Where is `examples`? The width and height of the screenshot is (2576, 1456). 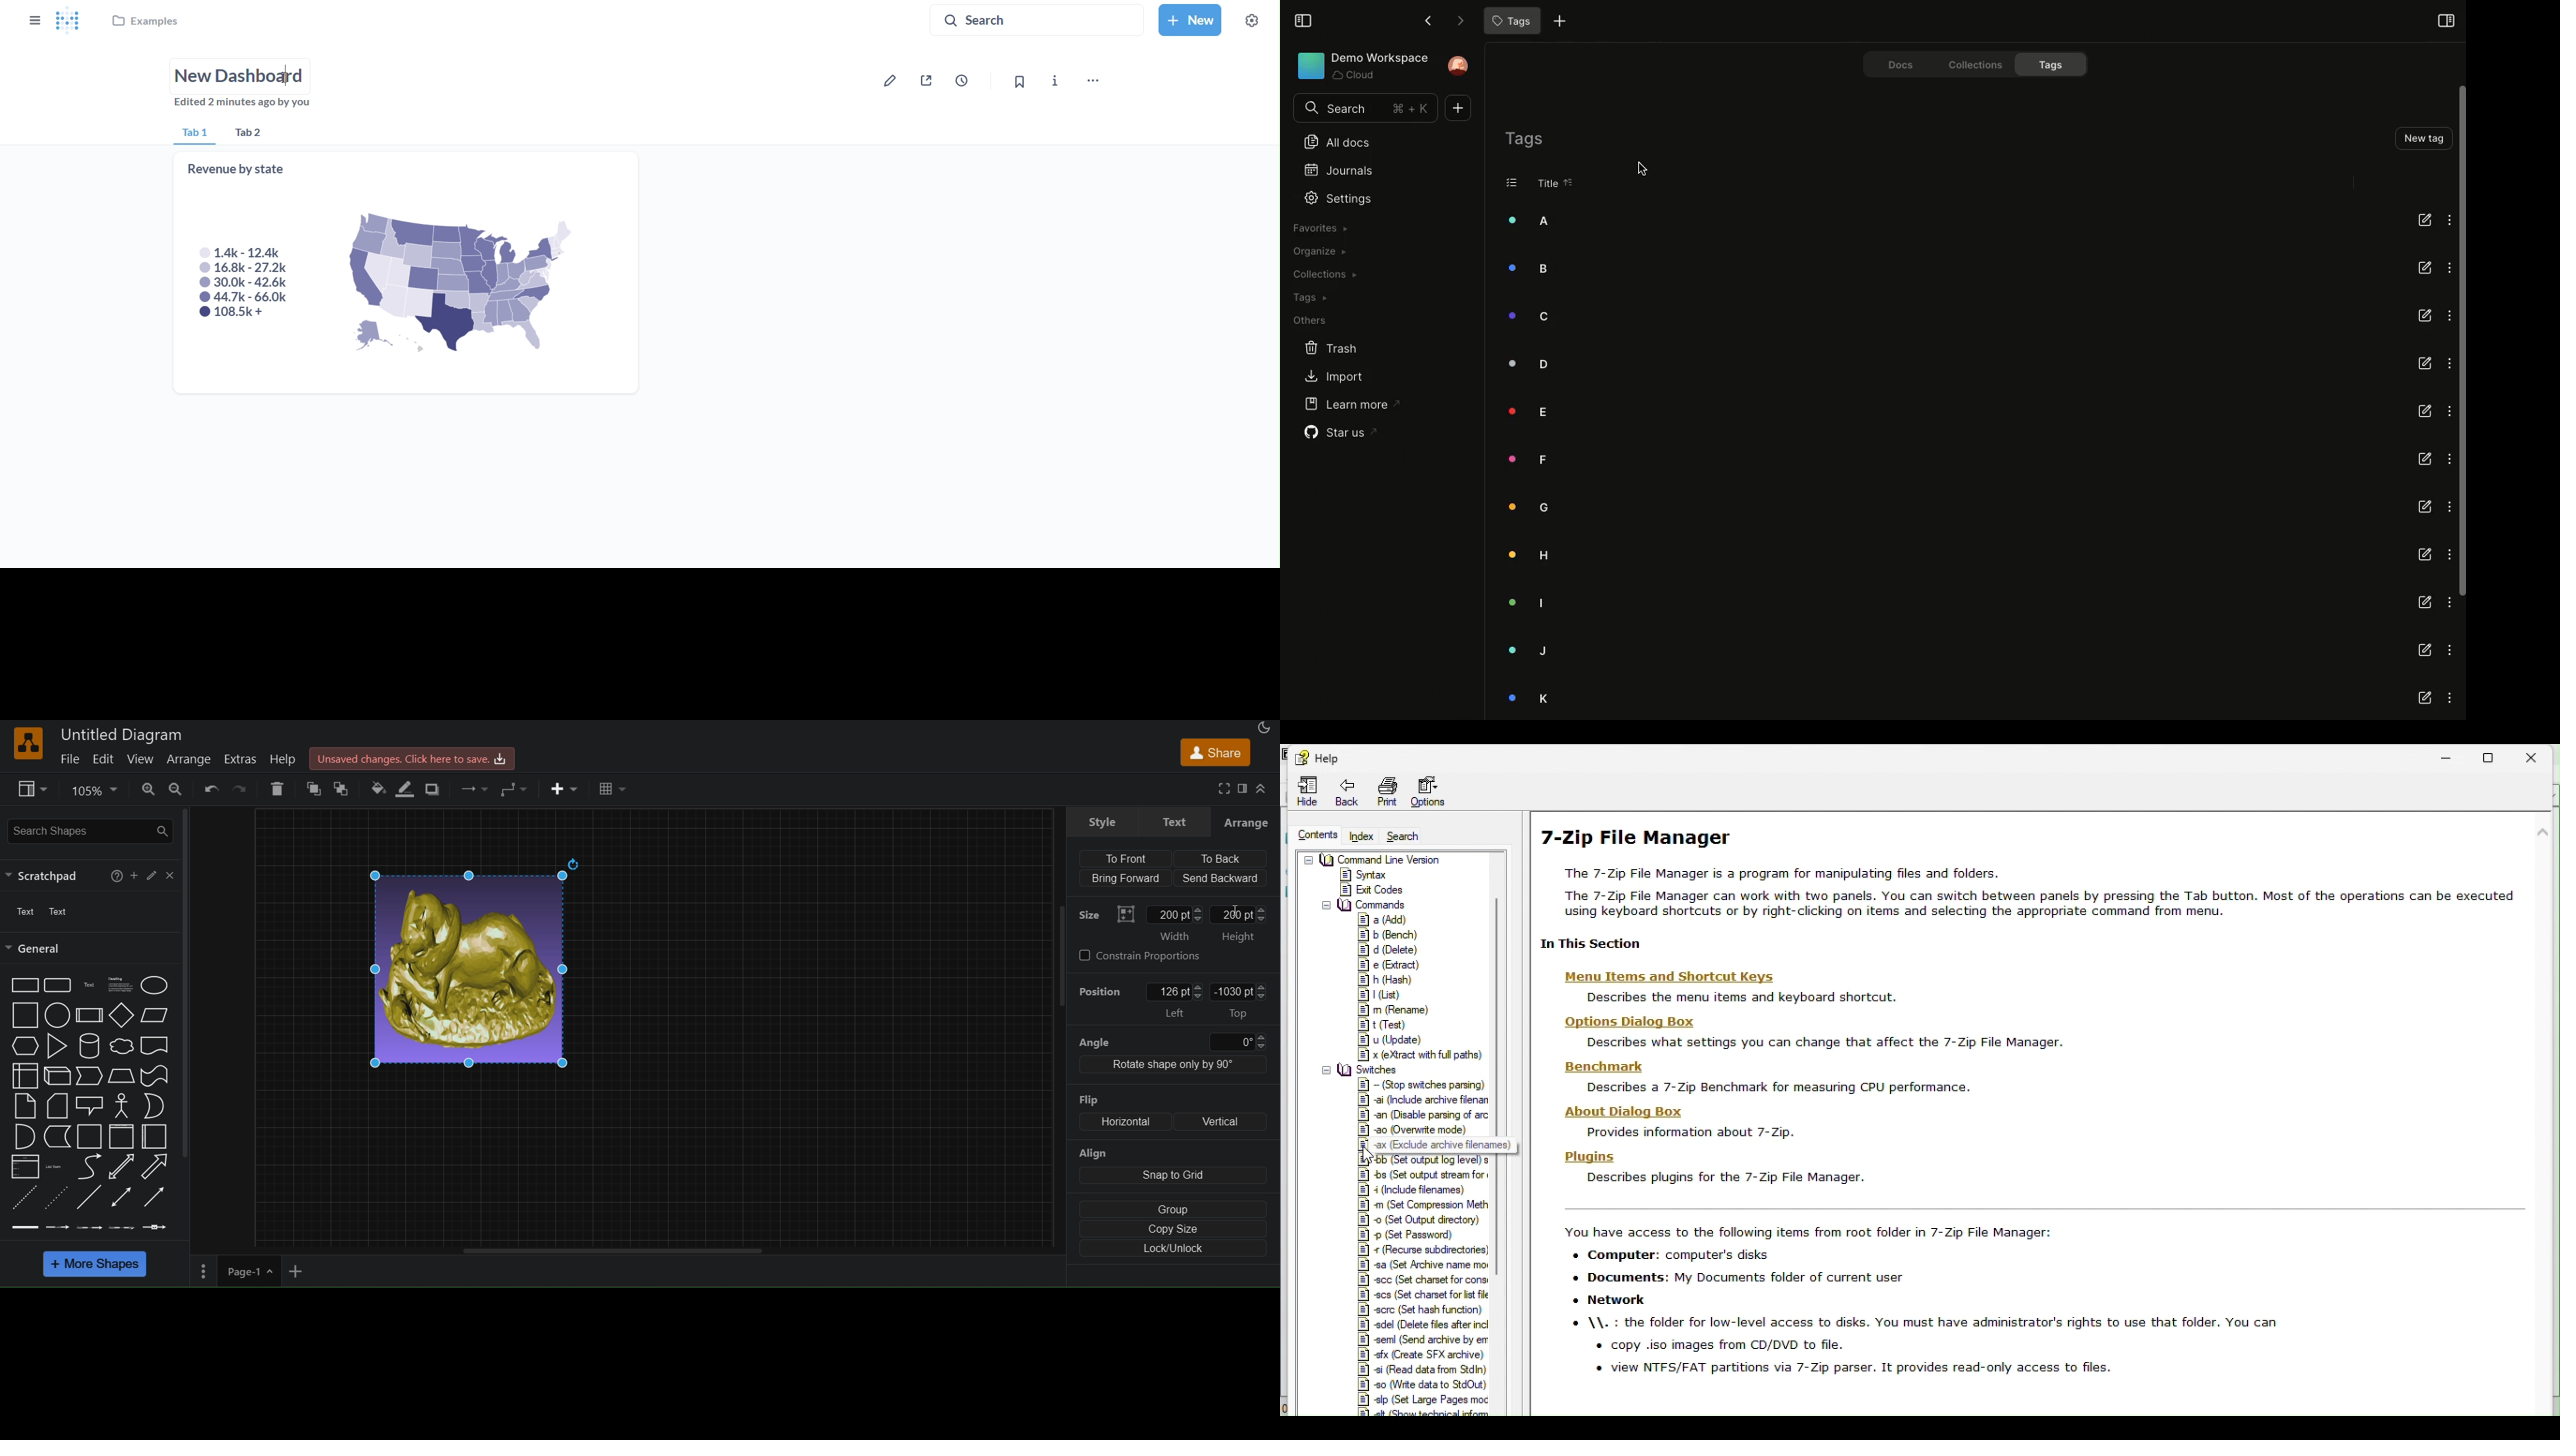
examples is located at coordinates (147, 23).